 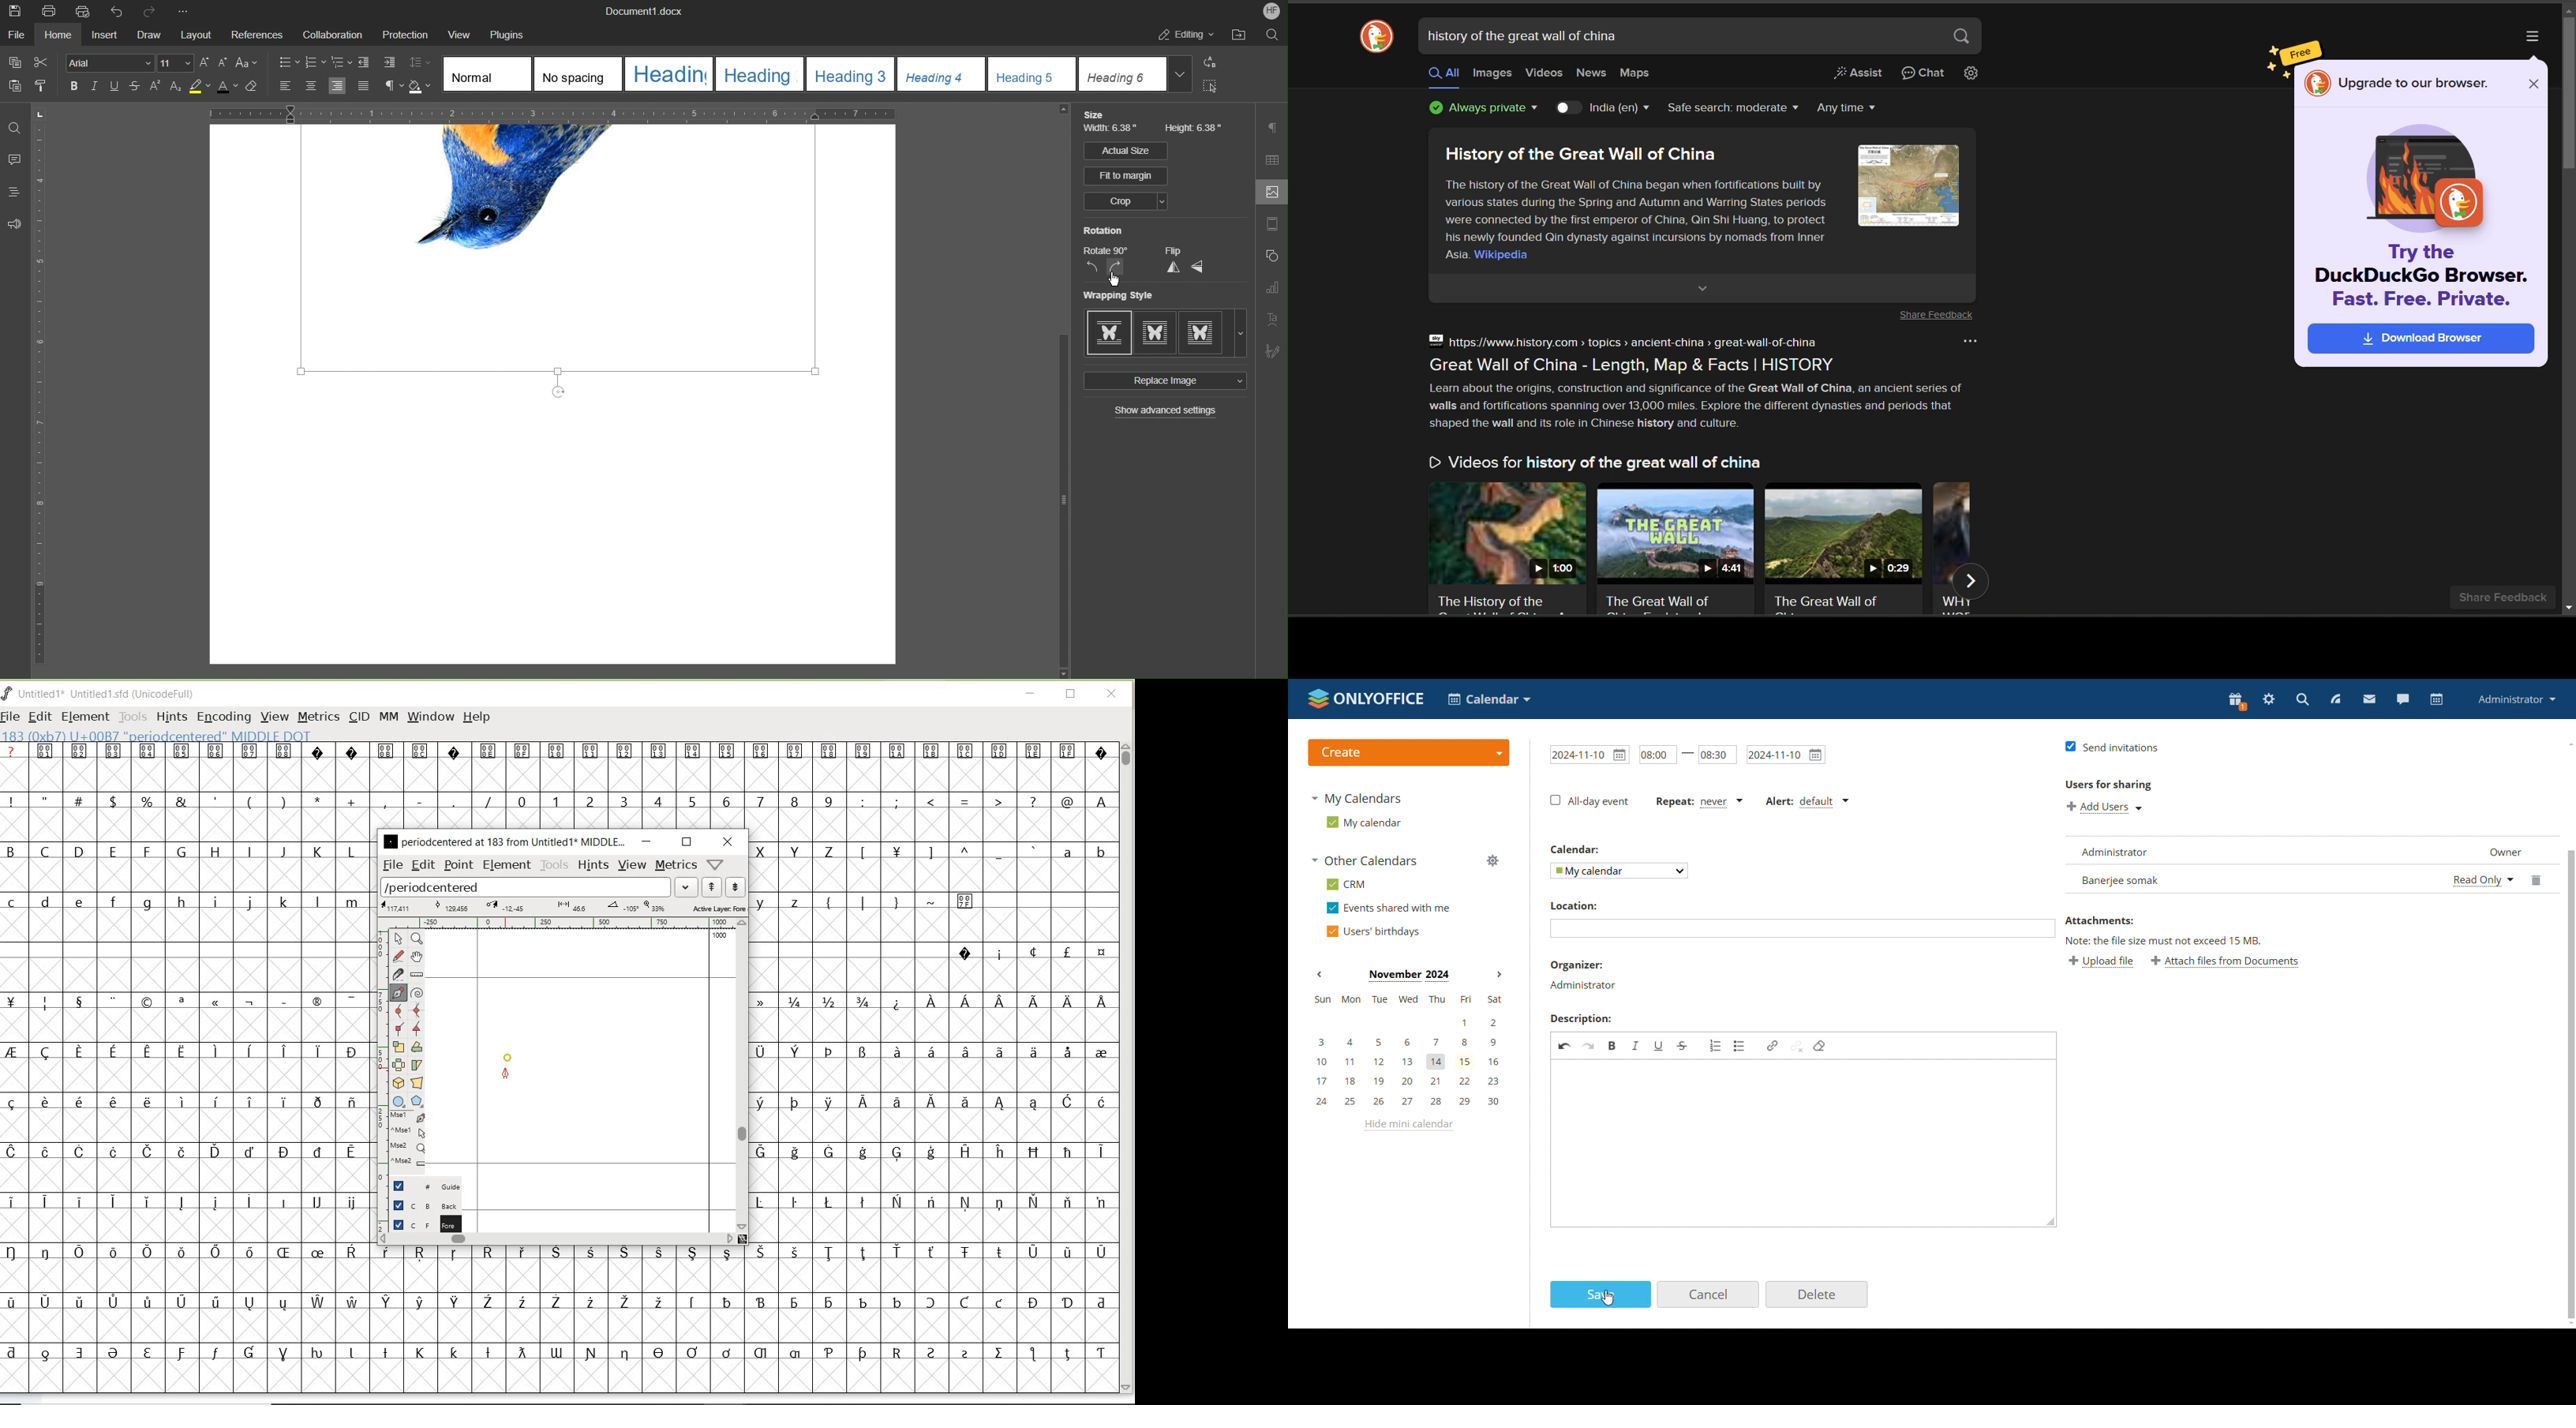 I want to click on , so click(x=946, y=853).